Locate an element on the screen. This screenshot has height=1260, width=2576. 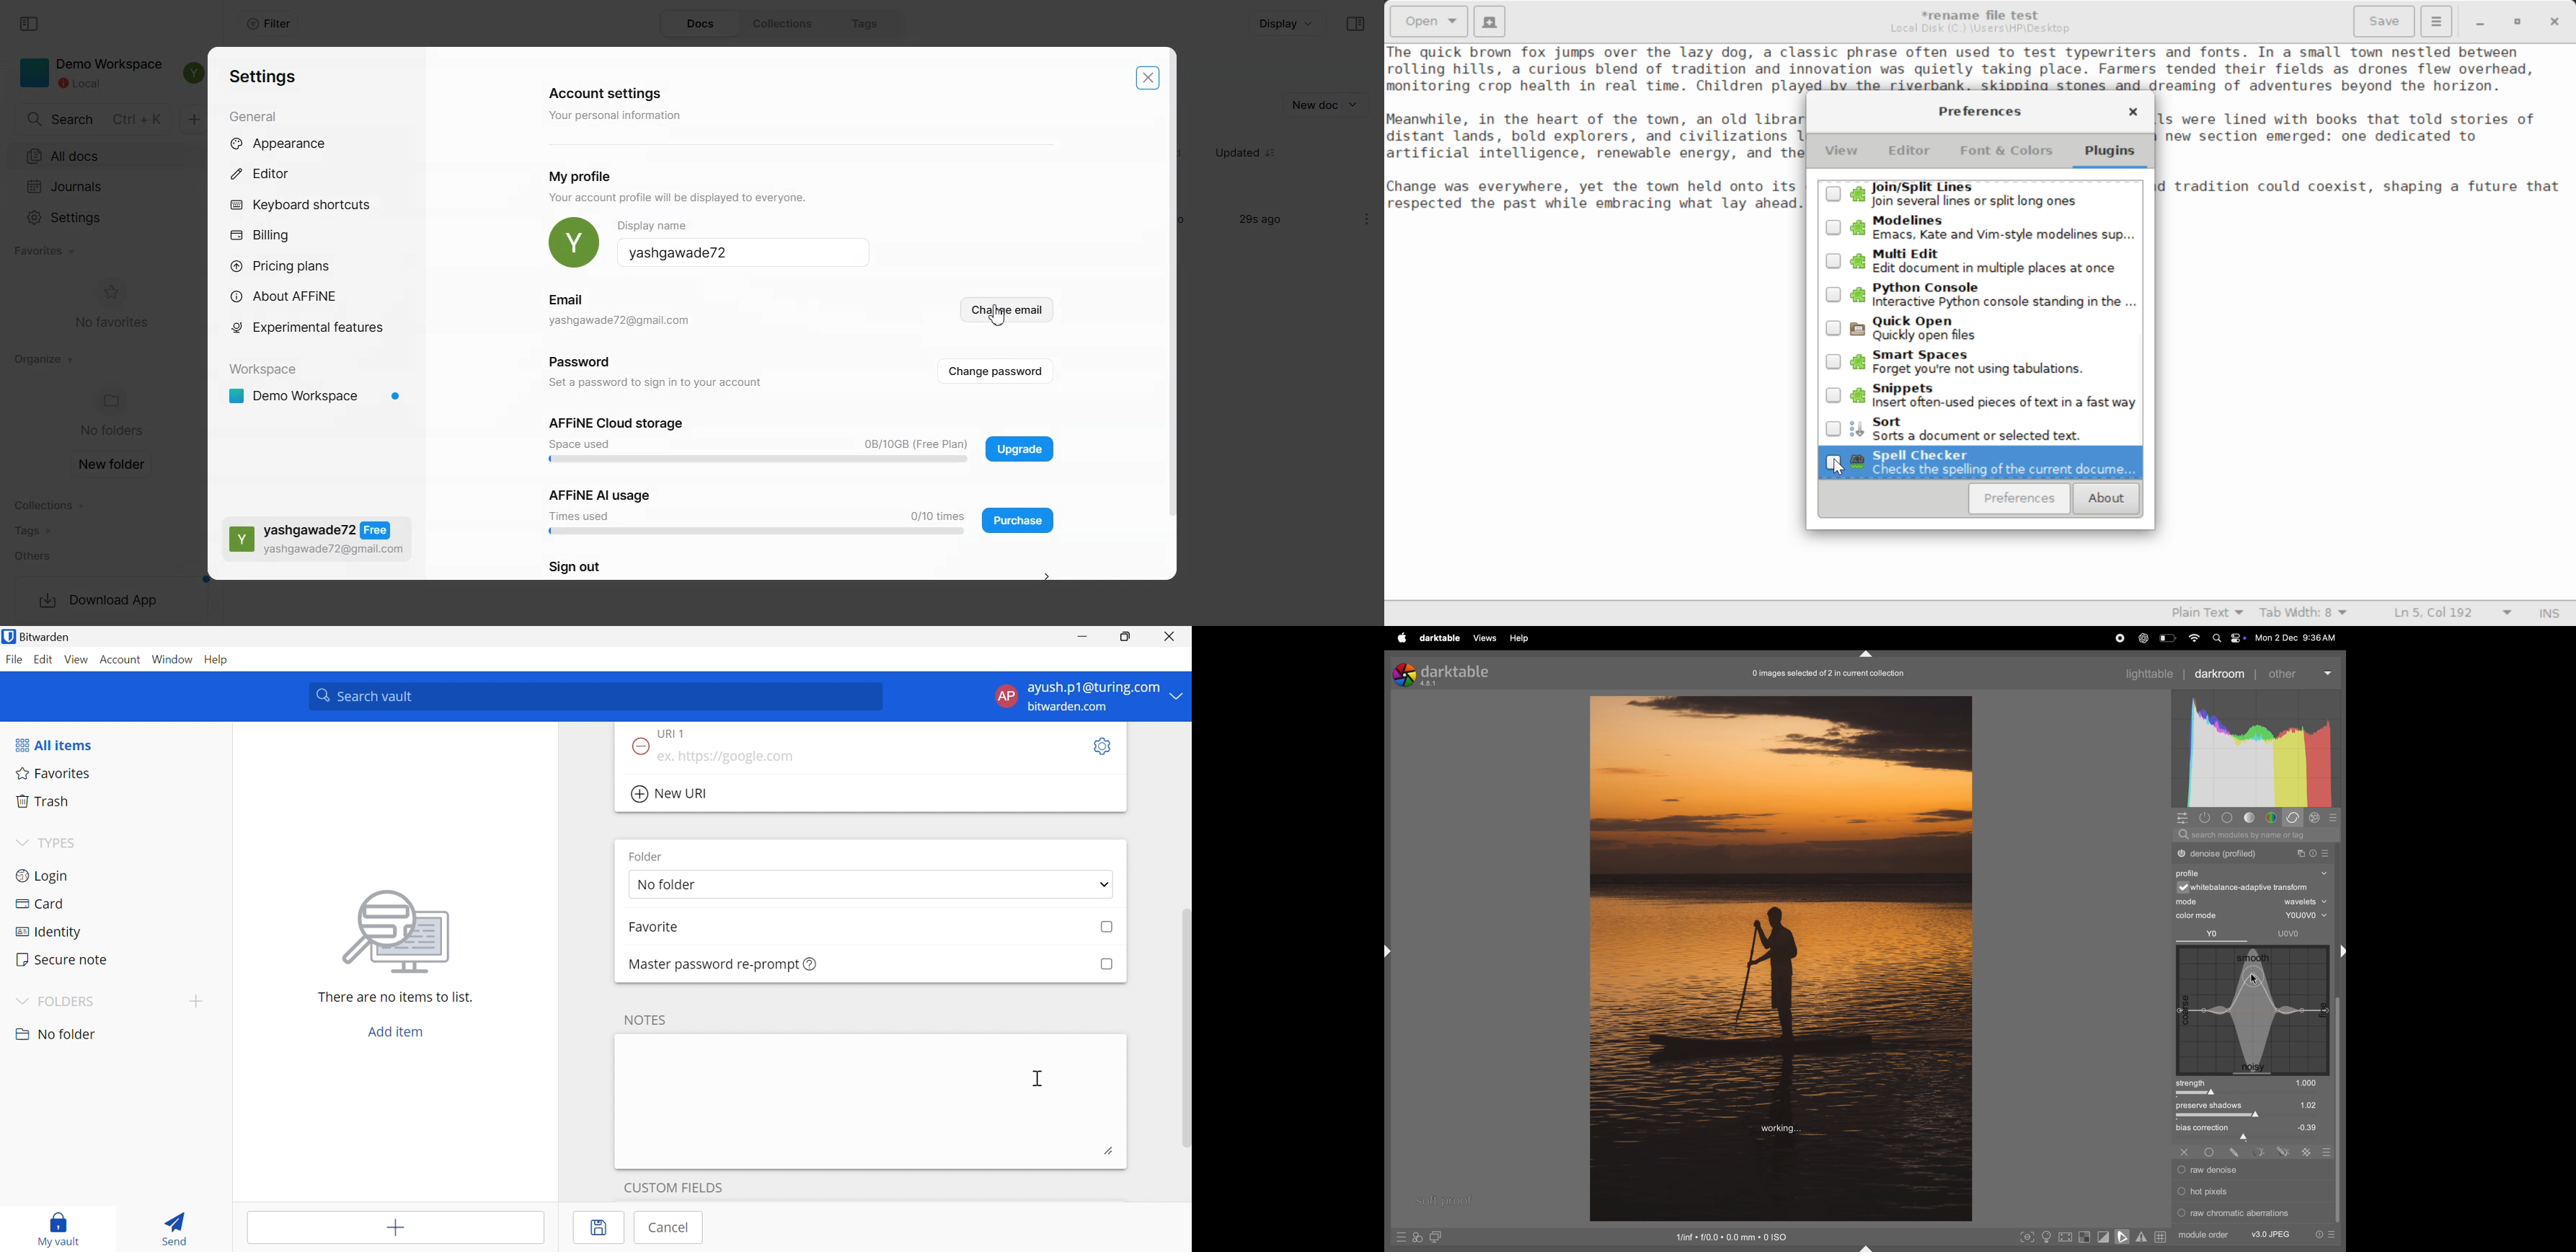
Notes writing area is located at coordinates (871, 1100).